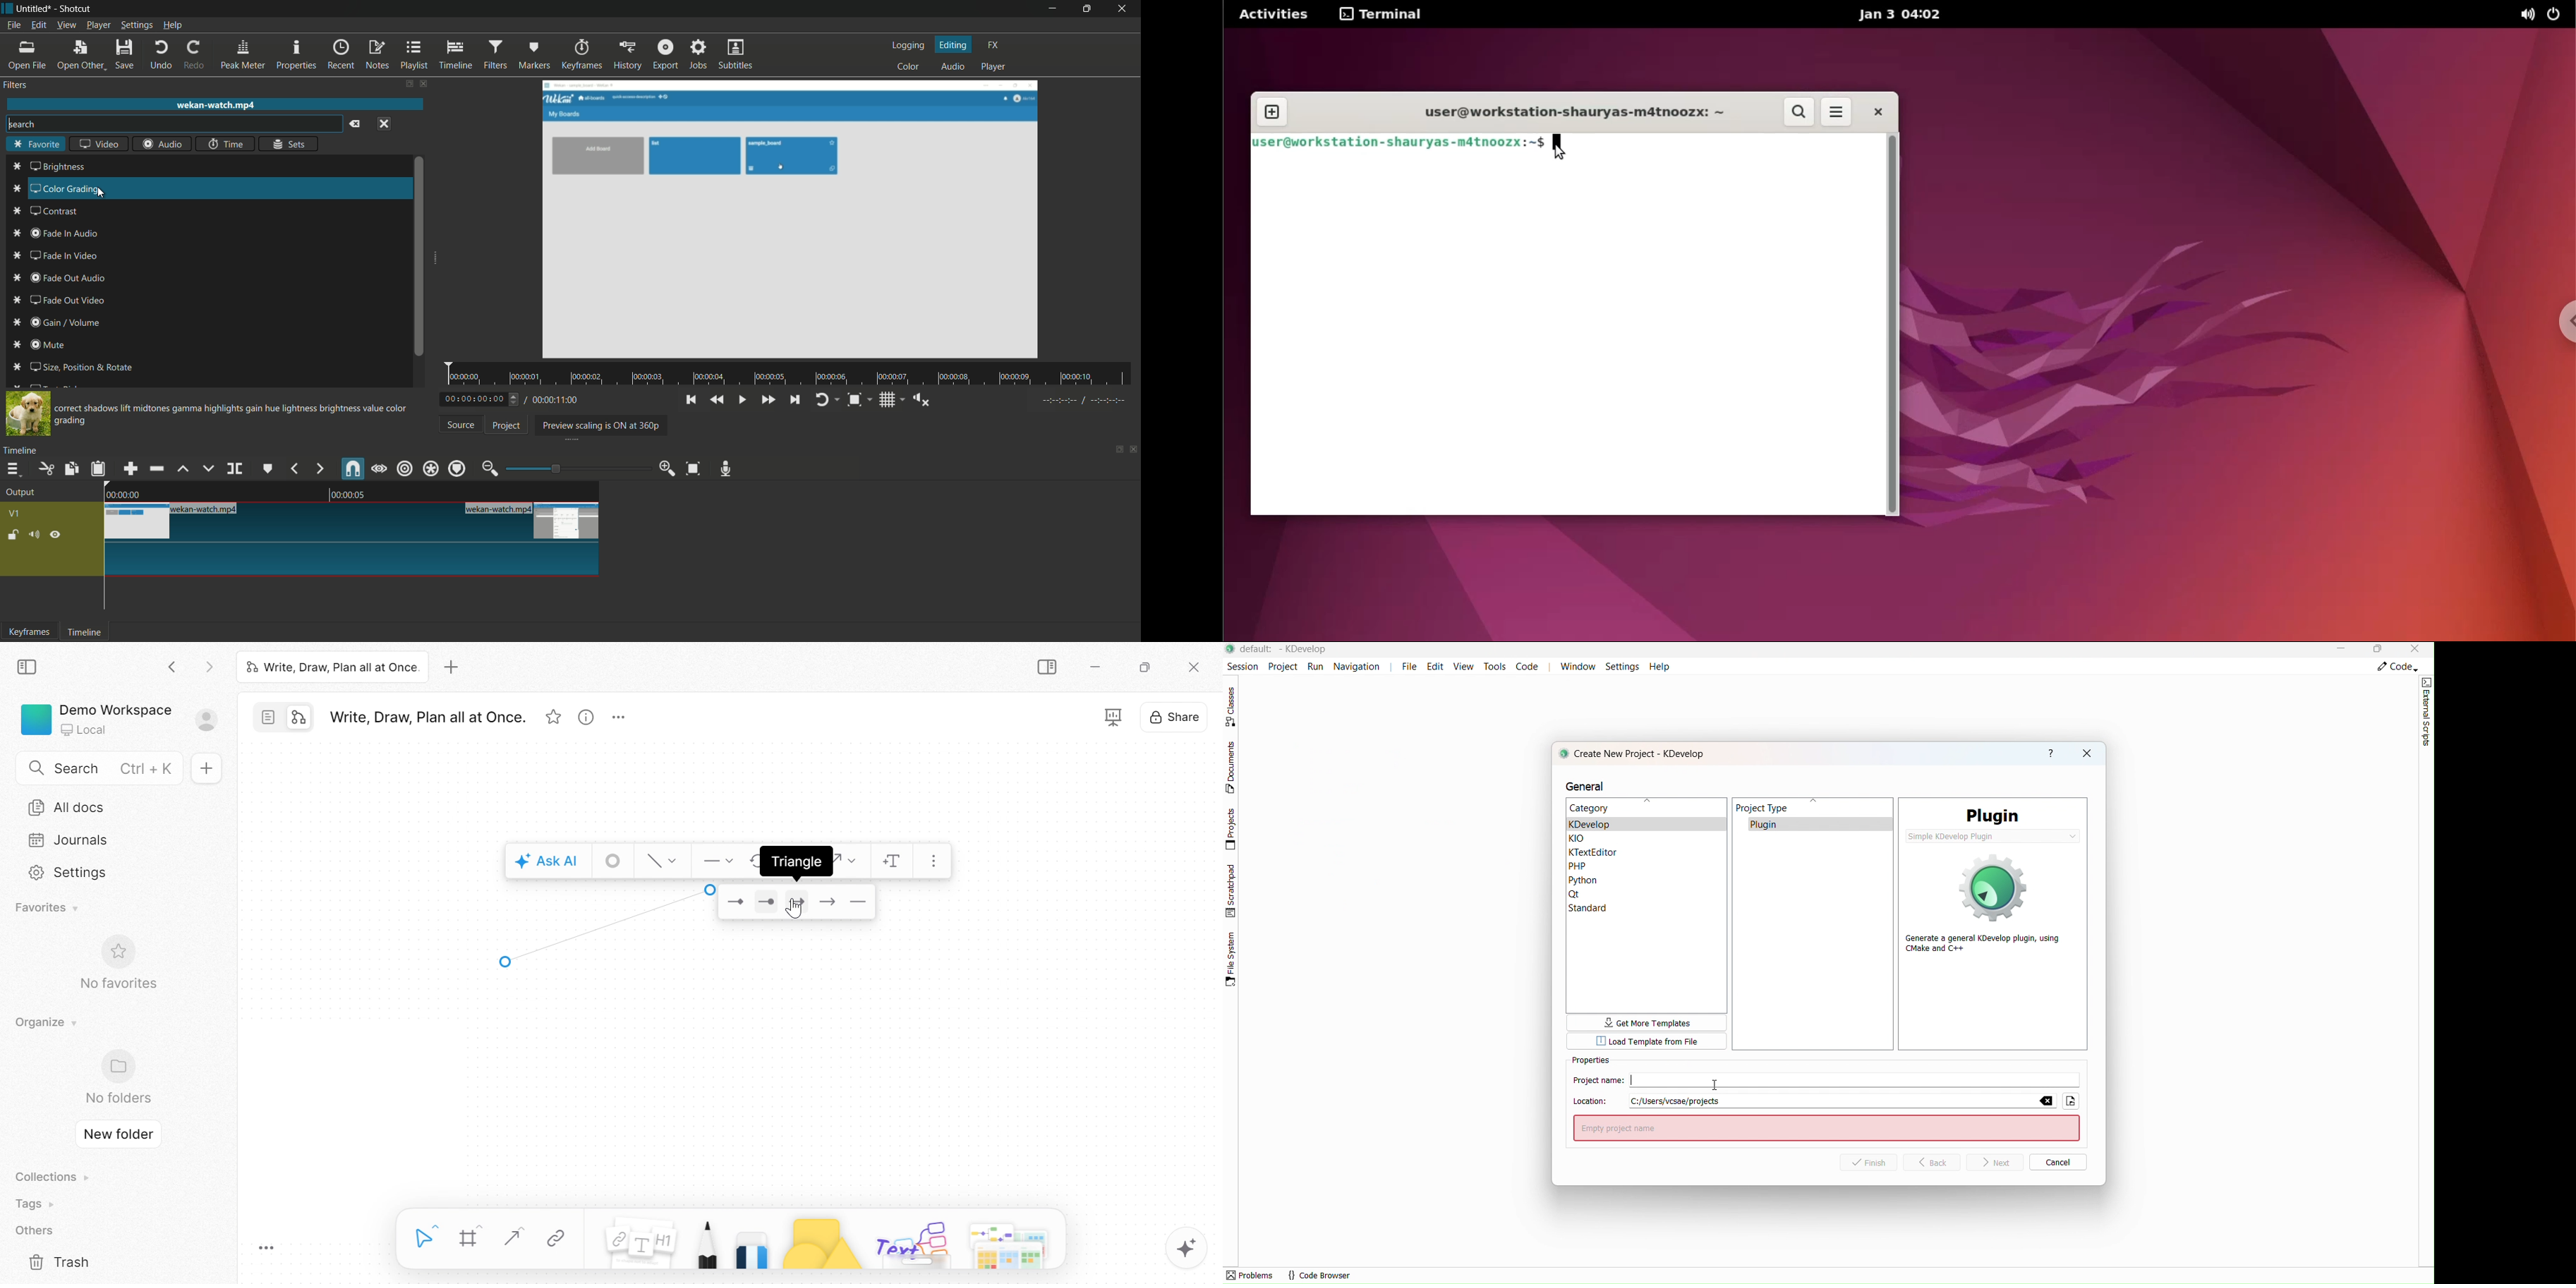 This screenshot has height=1288, width=2576. Describe the element at coordinates (1837, 111) in the screenshot. I see `more options` at that location.